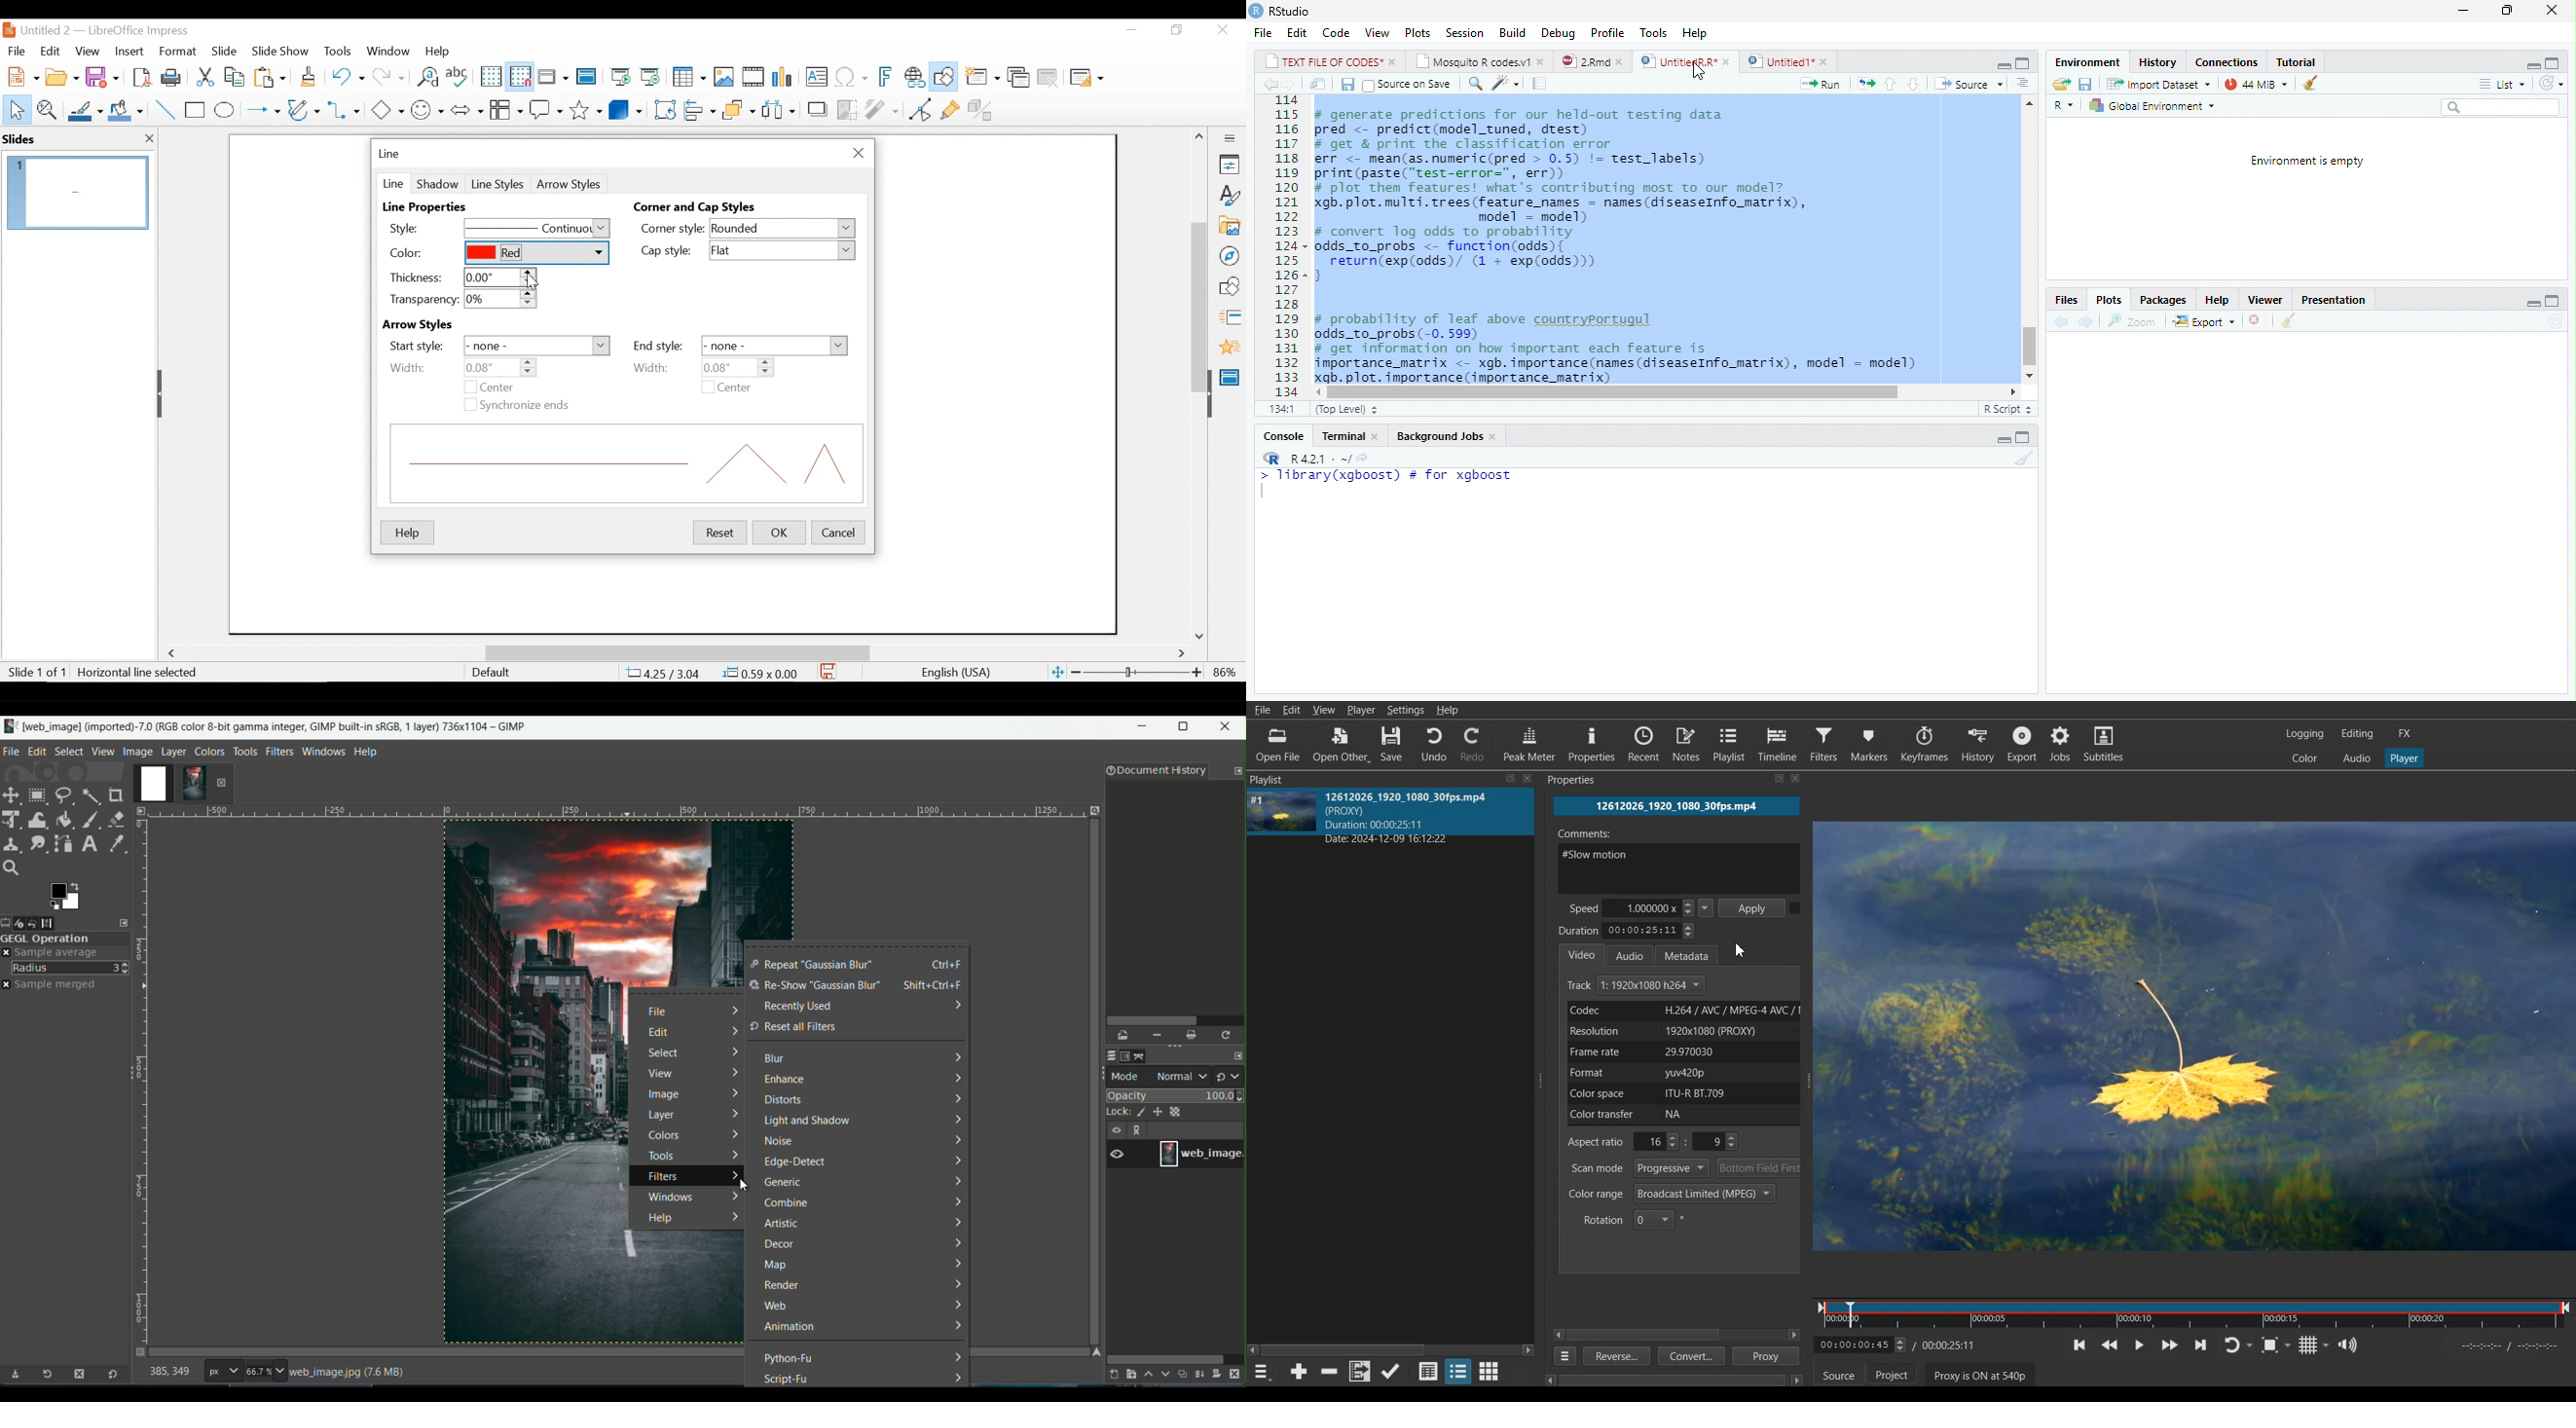 The image size is (2576, 1428). I want to click on Restore, so click(1175, 30).